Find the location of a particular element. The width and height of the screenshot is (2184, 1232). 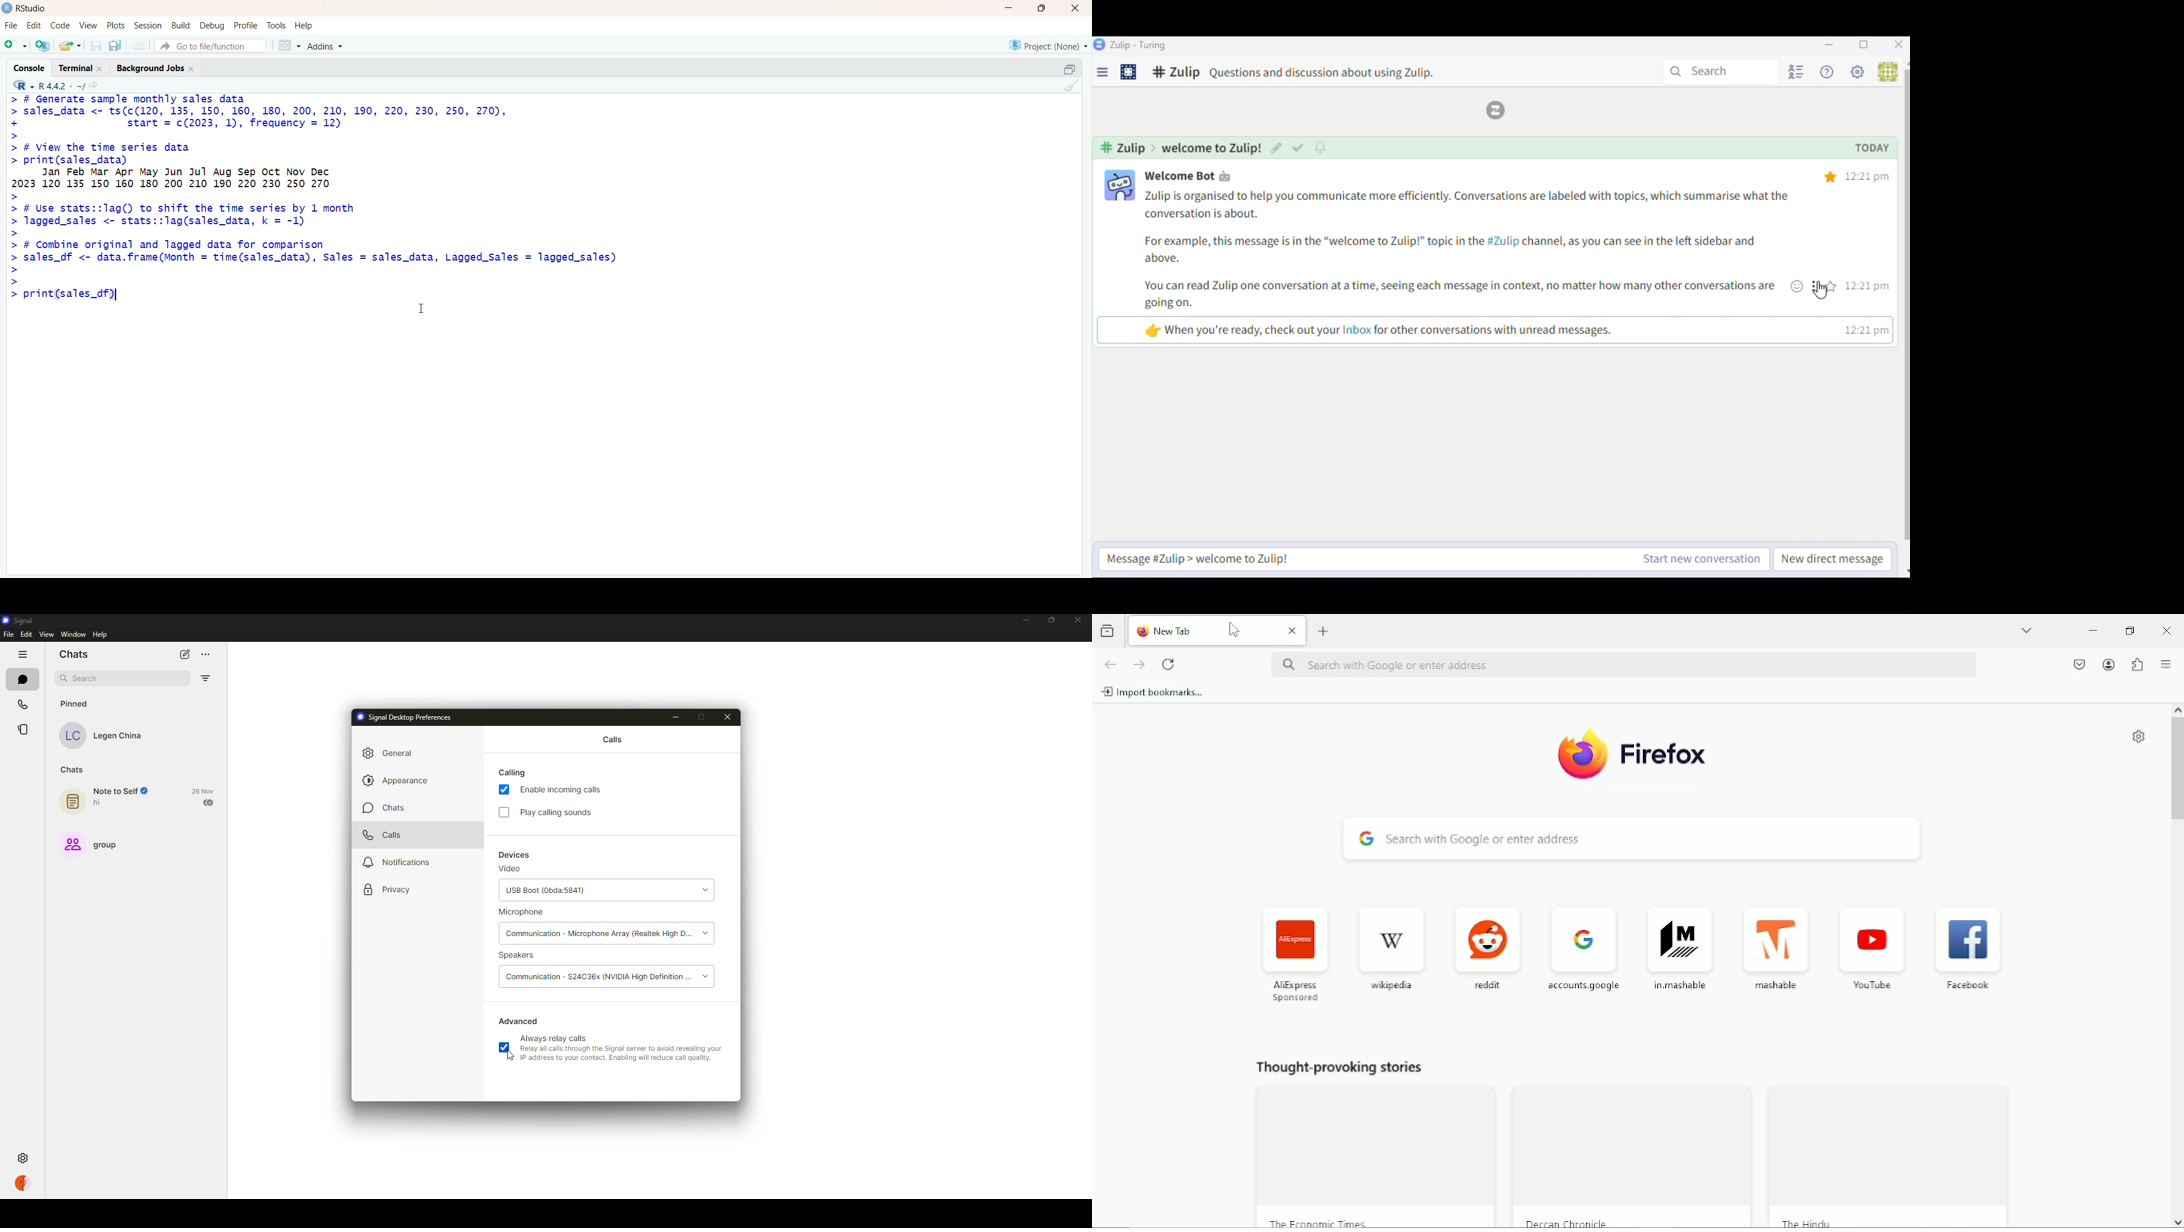

text cursor is located at coordinates (118, 295).